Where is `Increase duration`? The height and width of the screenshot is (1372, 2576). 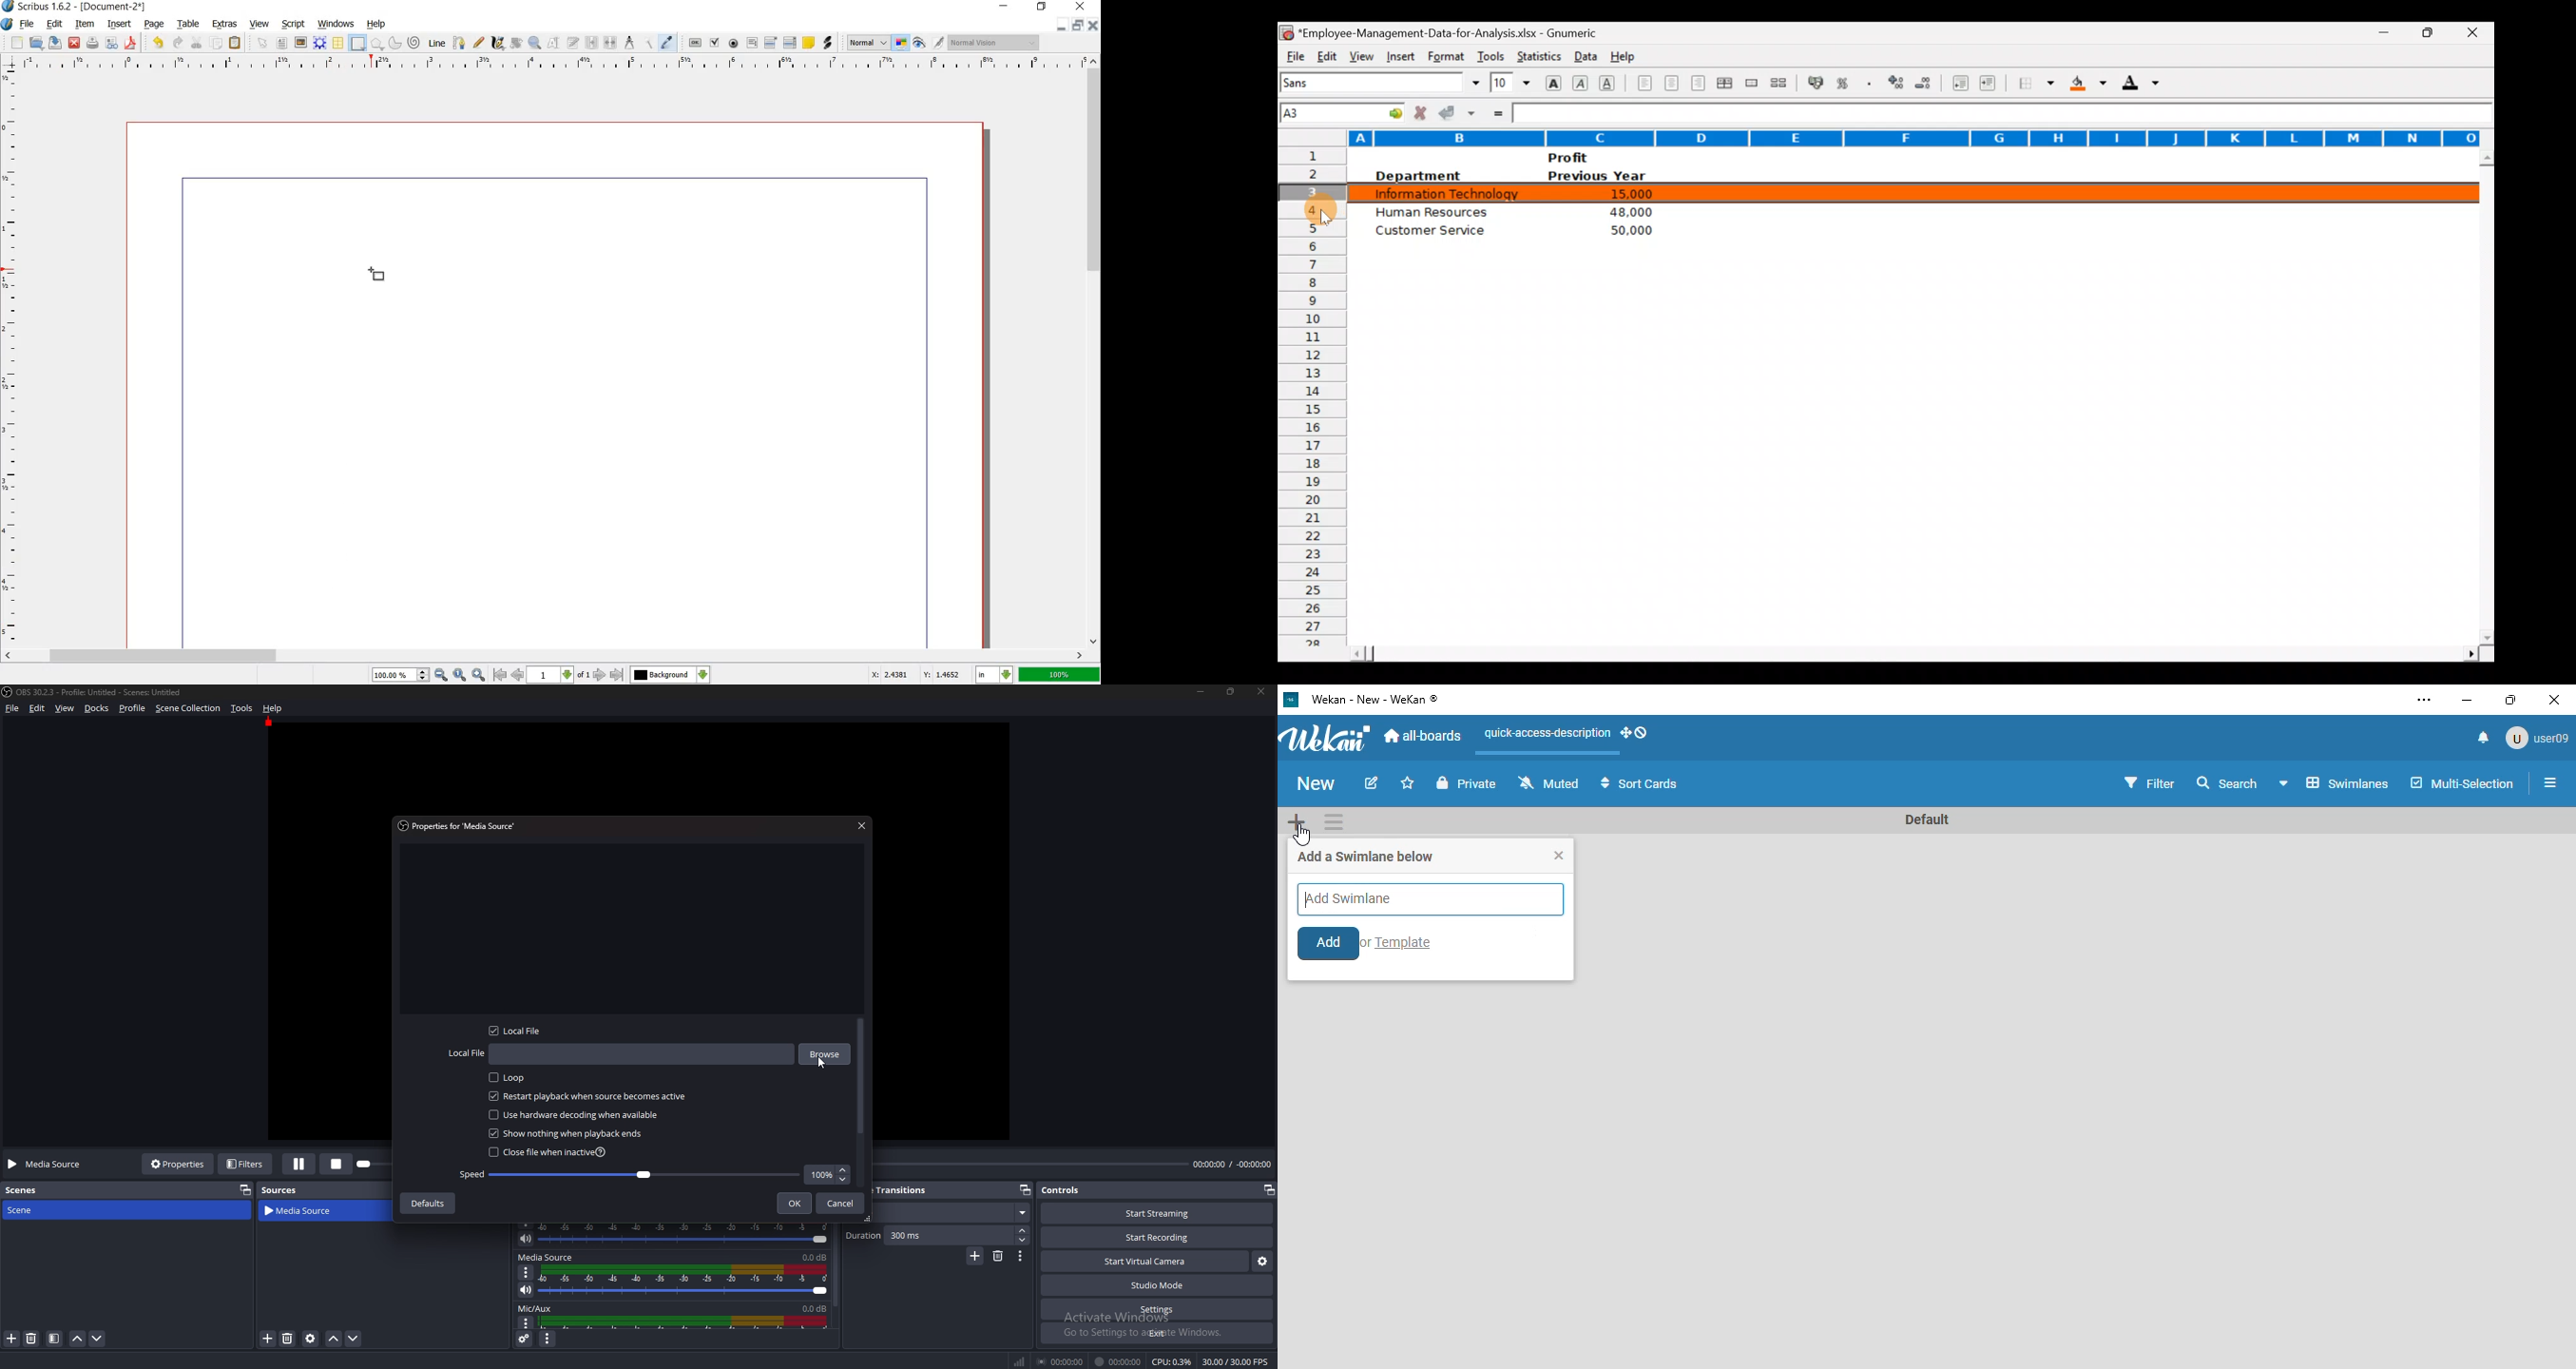
Increase duration is located at coordinates (1025, 1231).